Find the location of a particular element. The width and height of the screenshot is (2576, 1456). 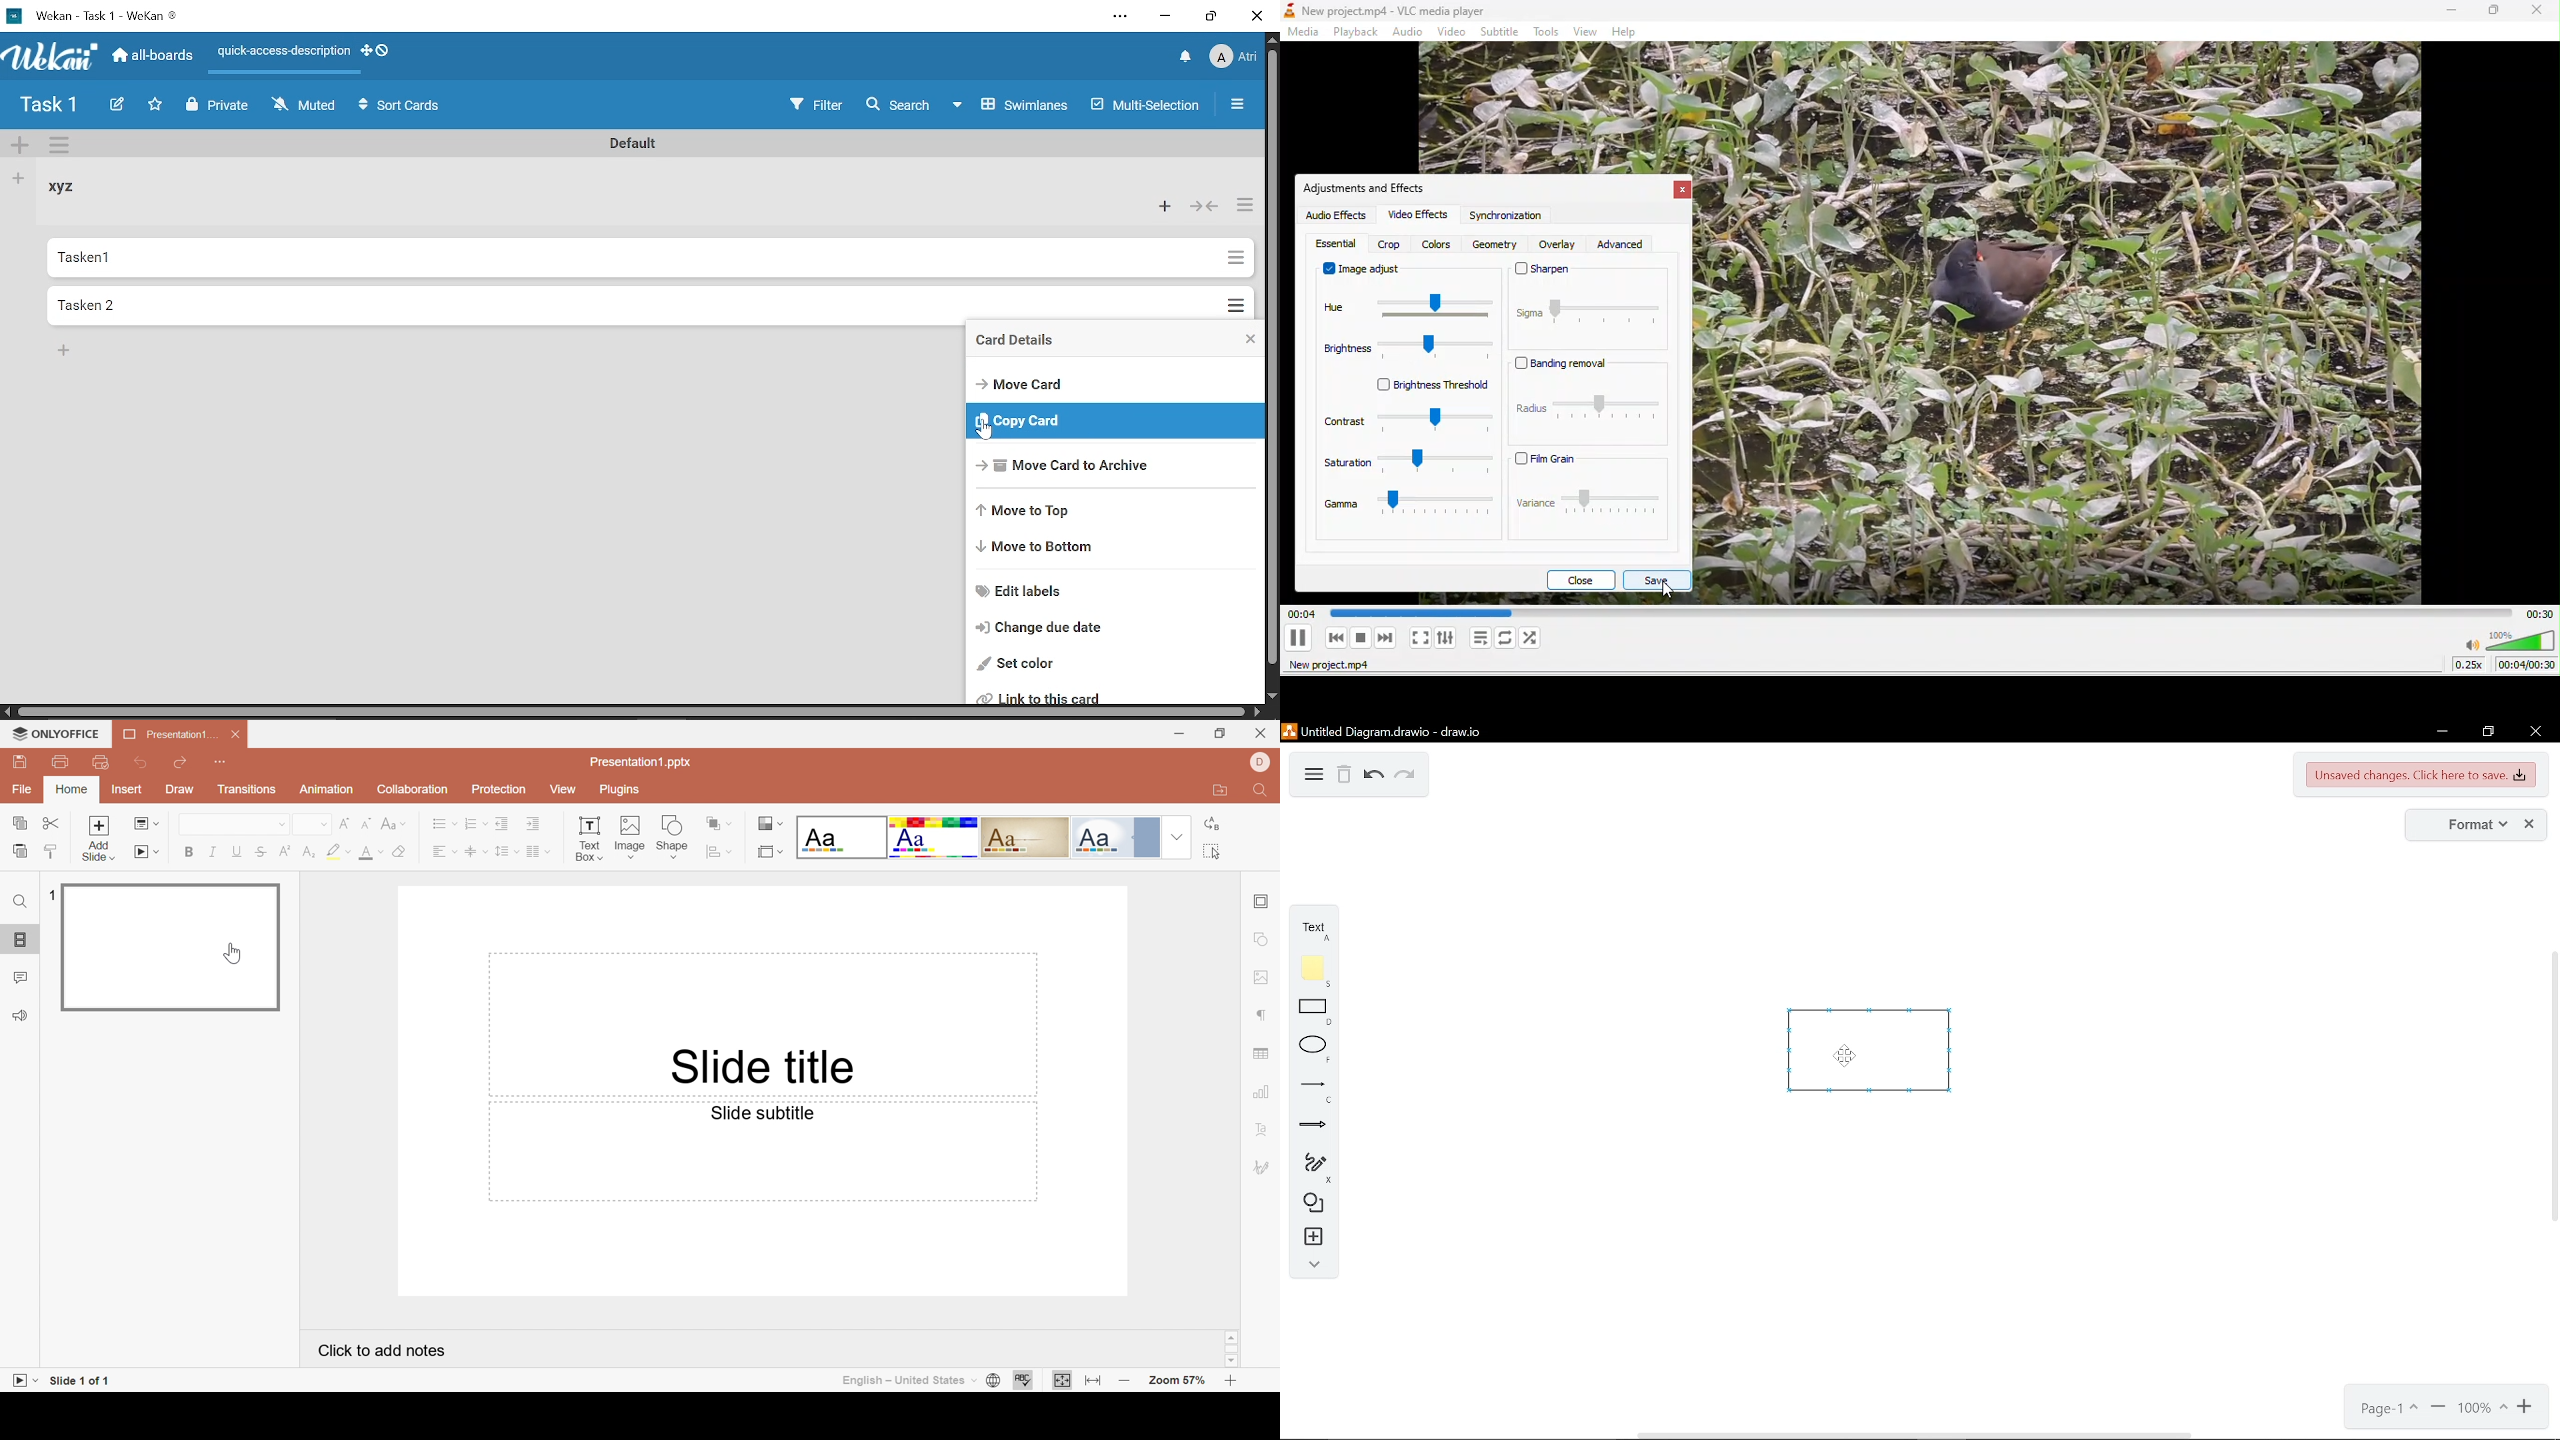

Scroll up is located at coordinates (1229, 1339).